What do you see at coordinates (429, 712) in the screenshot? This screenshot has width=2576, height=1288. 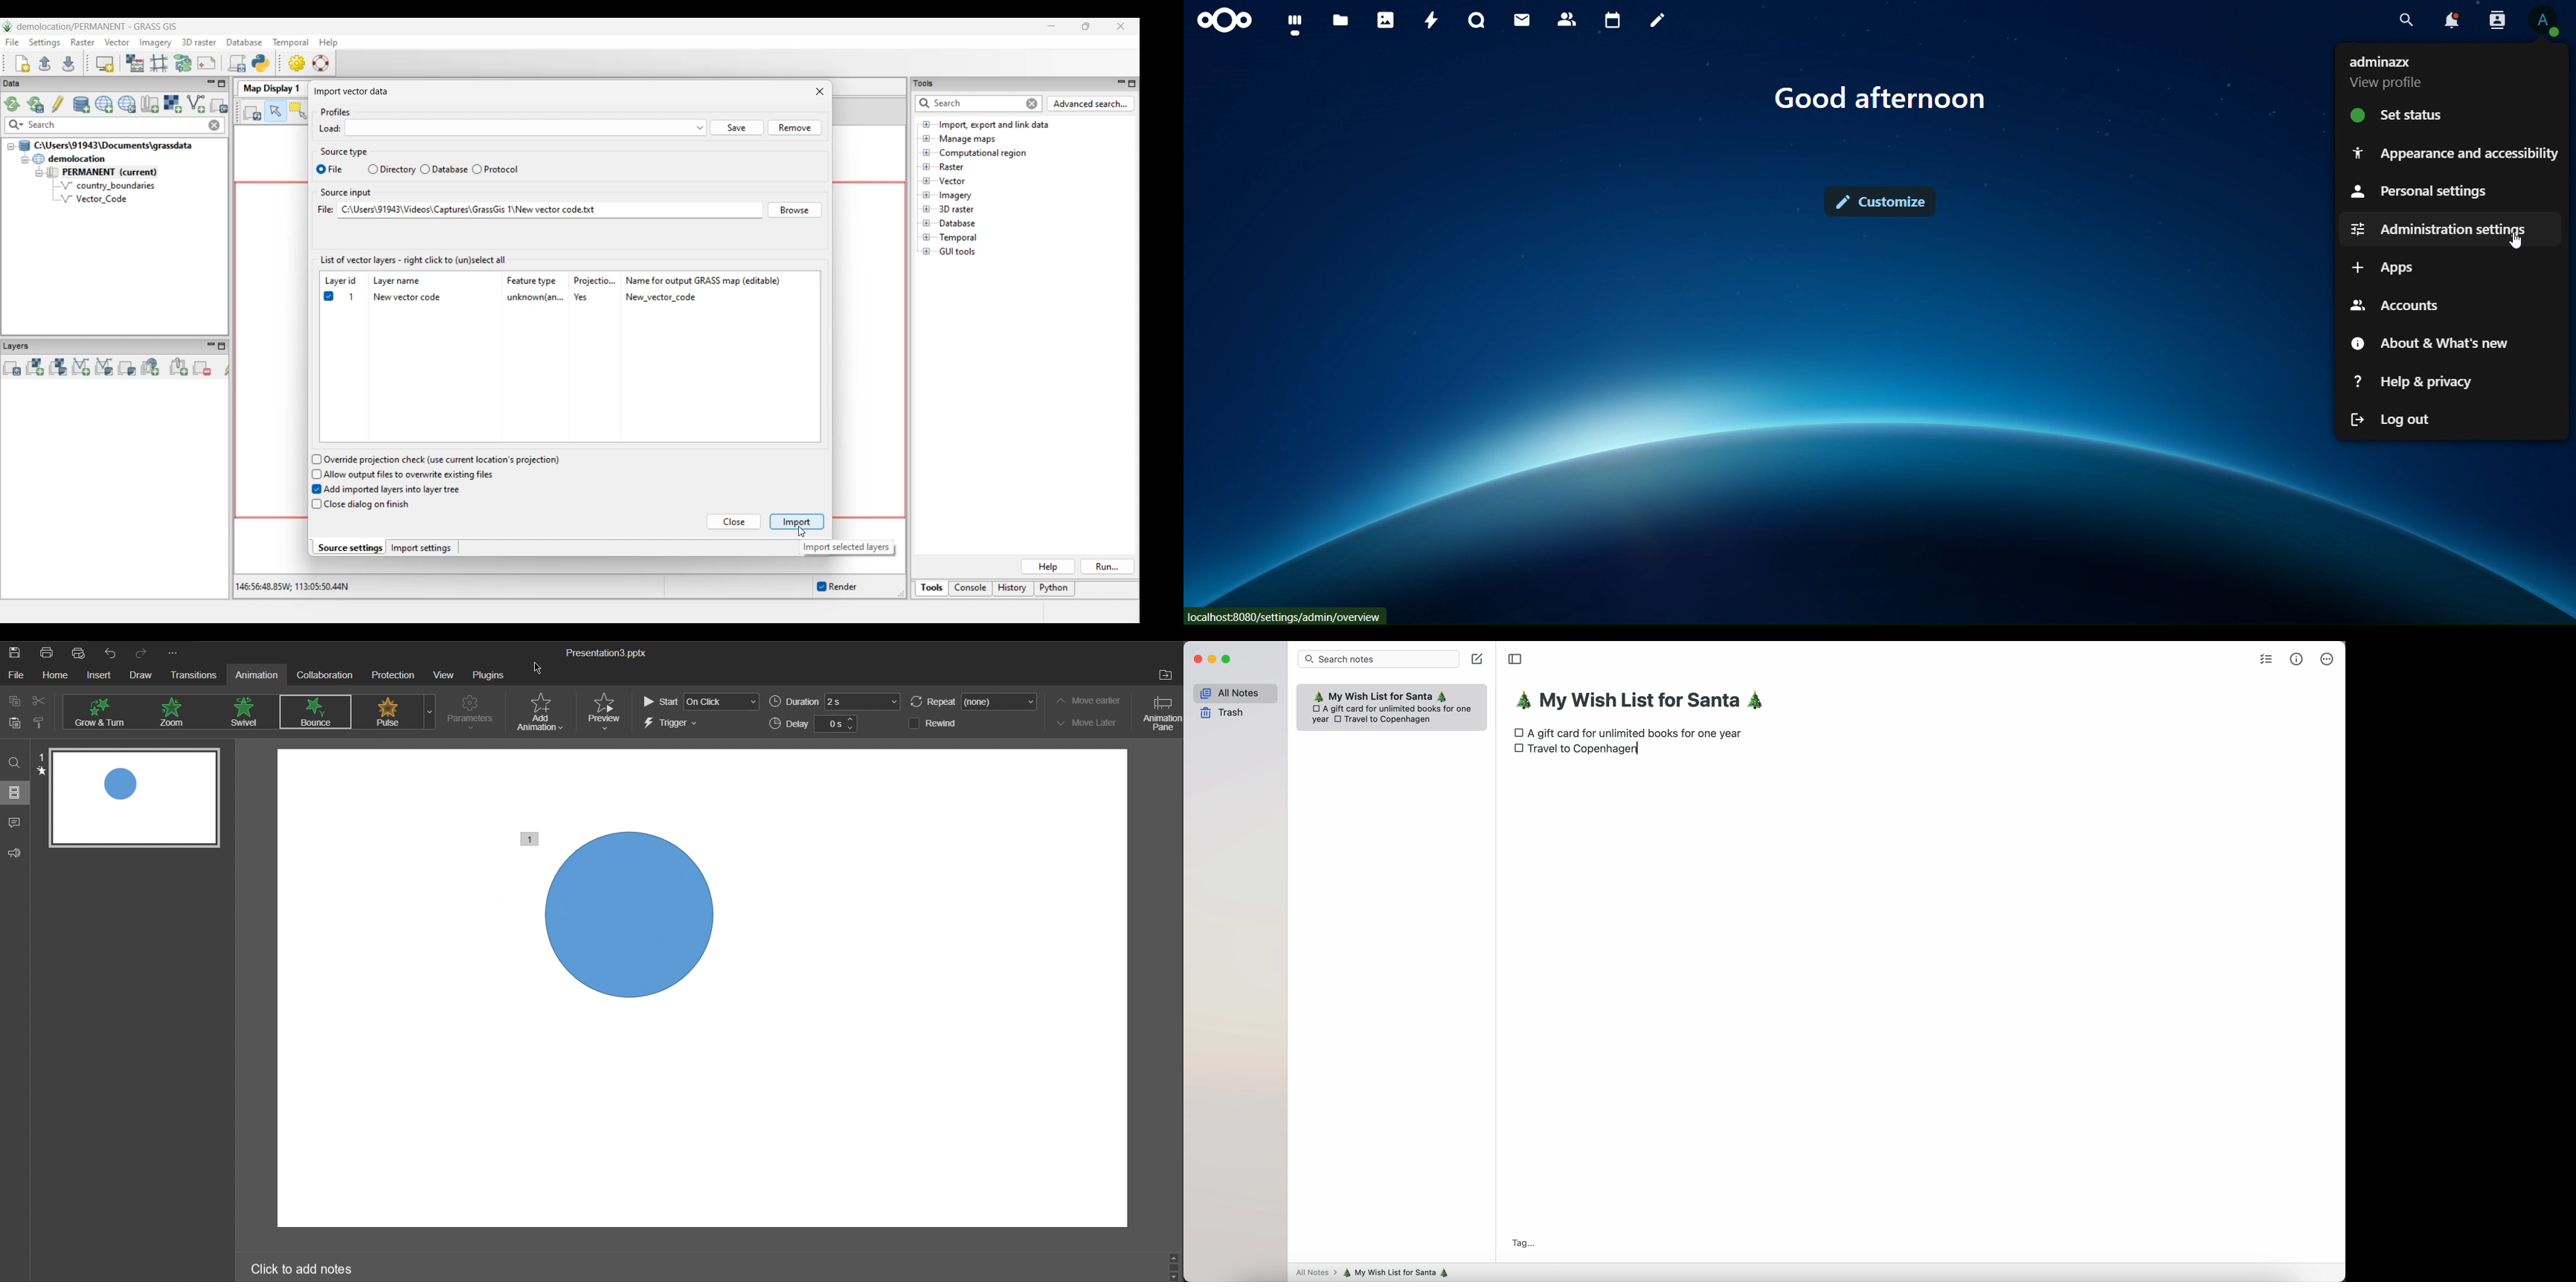 I see `more Animations` at bounding box center [429, 712].